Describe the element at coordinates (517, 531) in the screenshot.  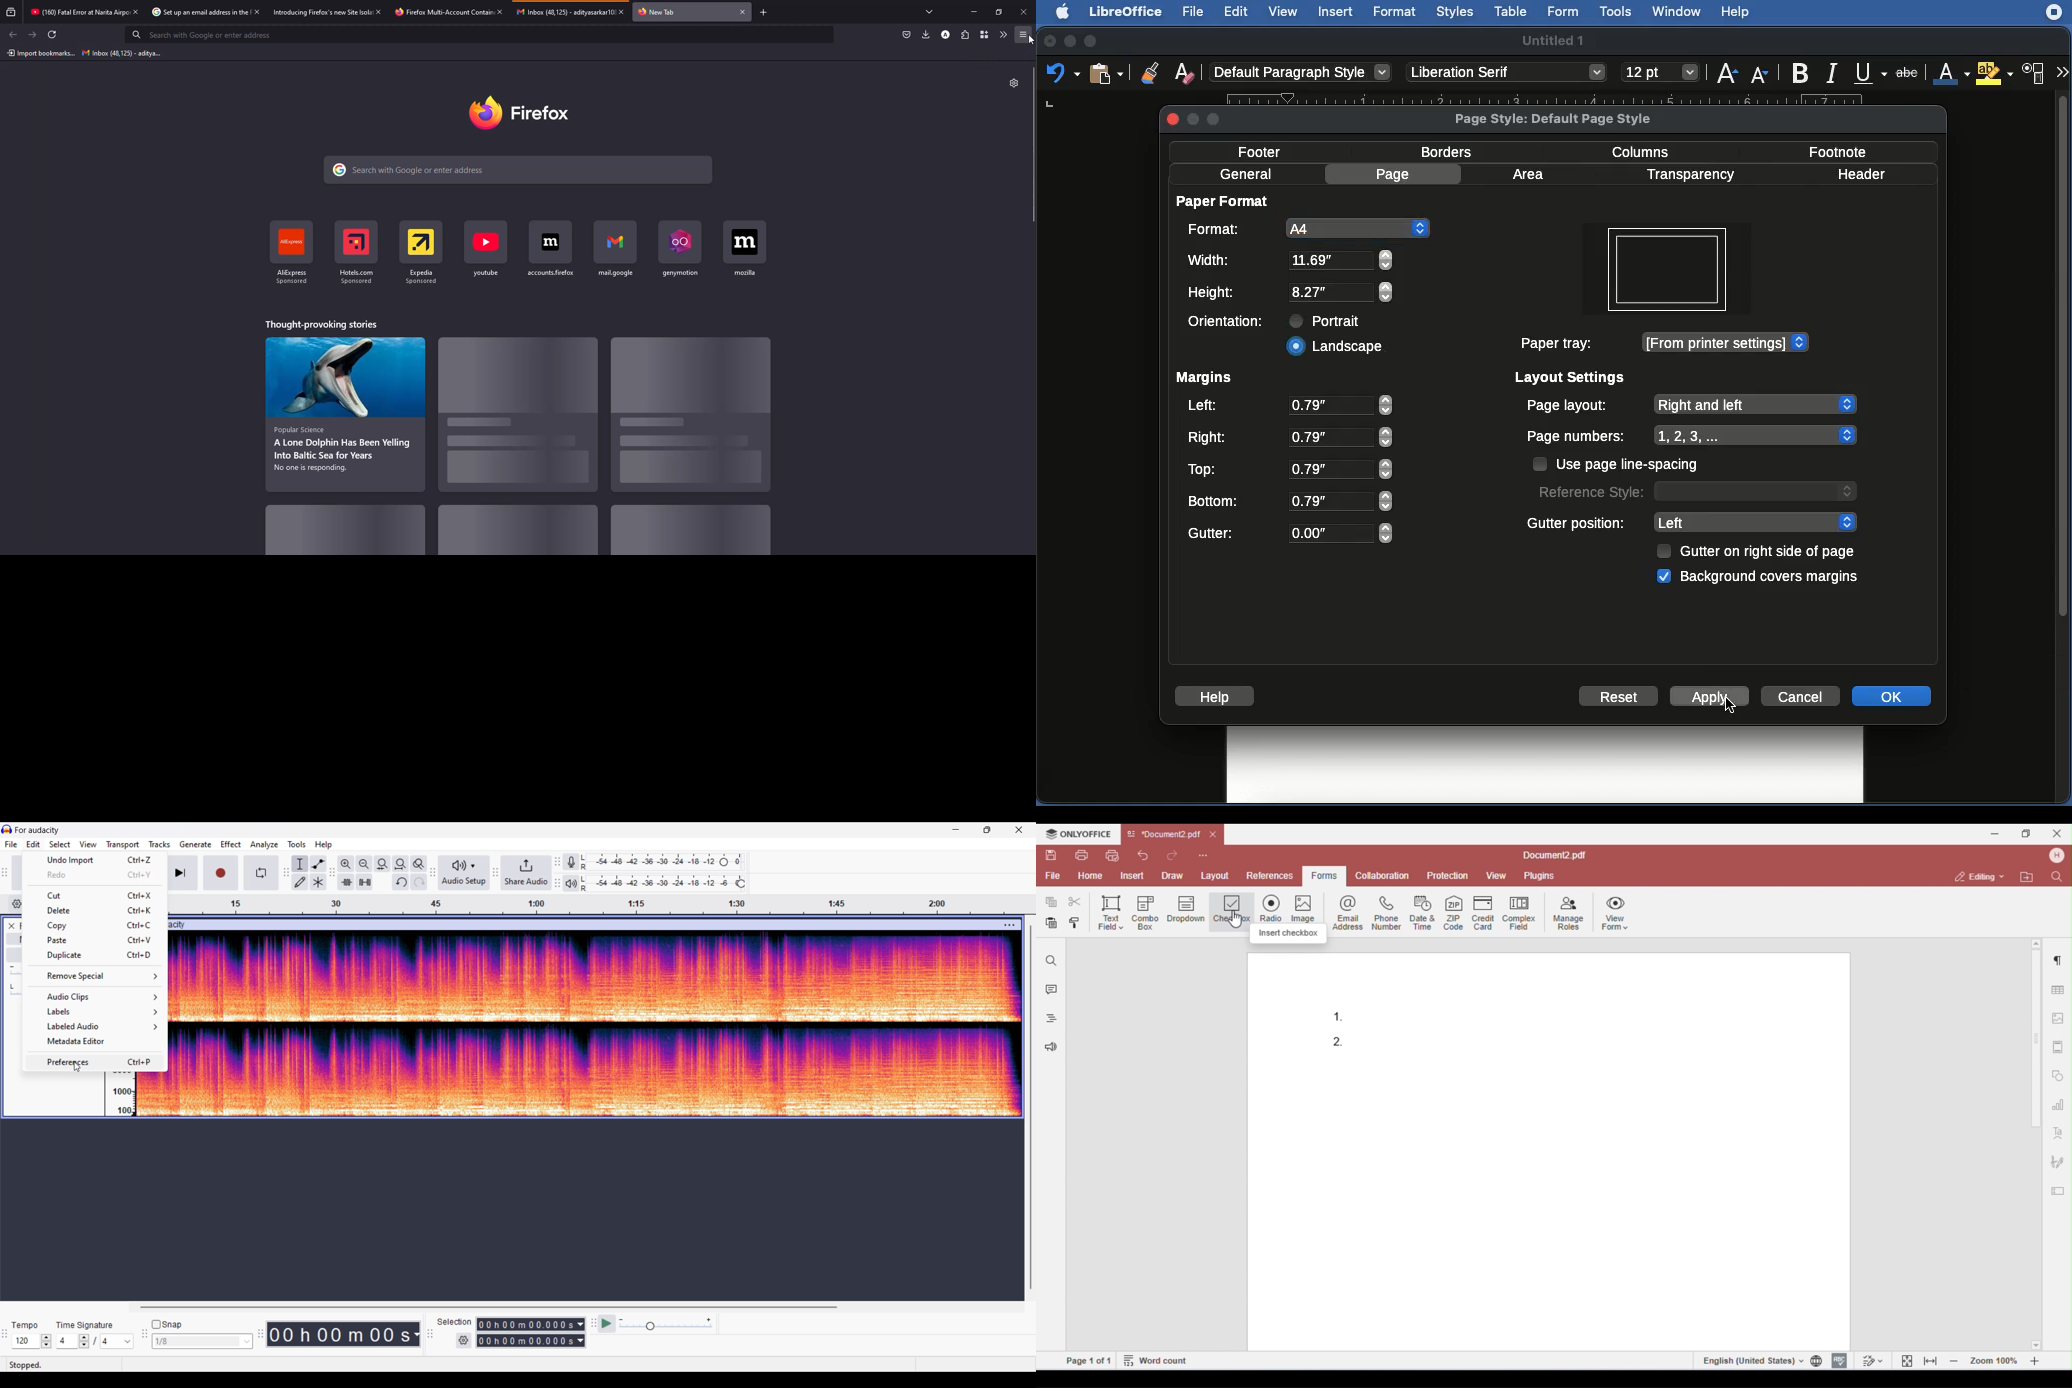
I see `stories` at that location.